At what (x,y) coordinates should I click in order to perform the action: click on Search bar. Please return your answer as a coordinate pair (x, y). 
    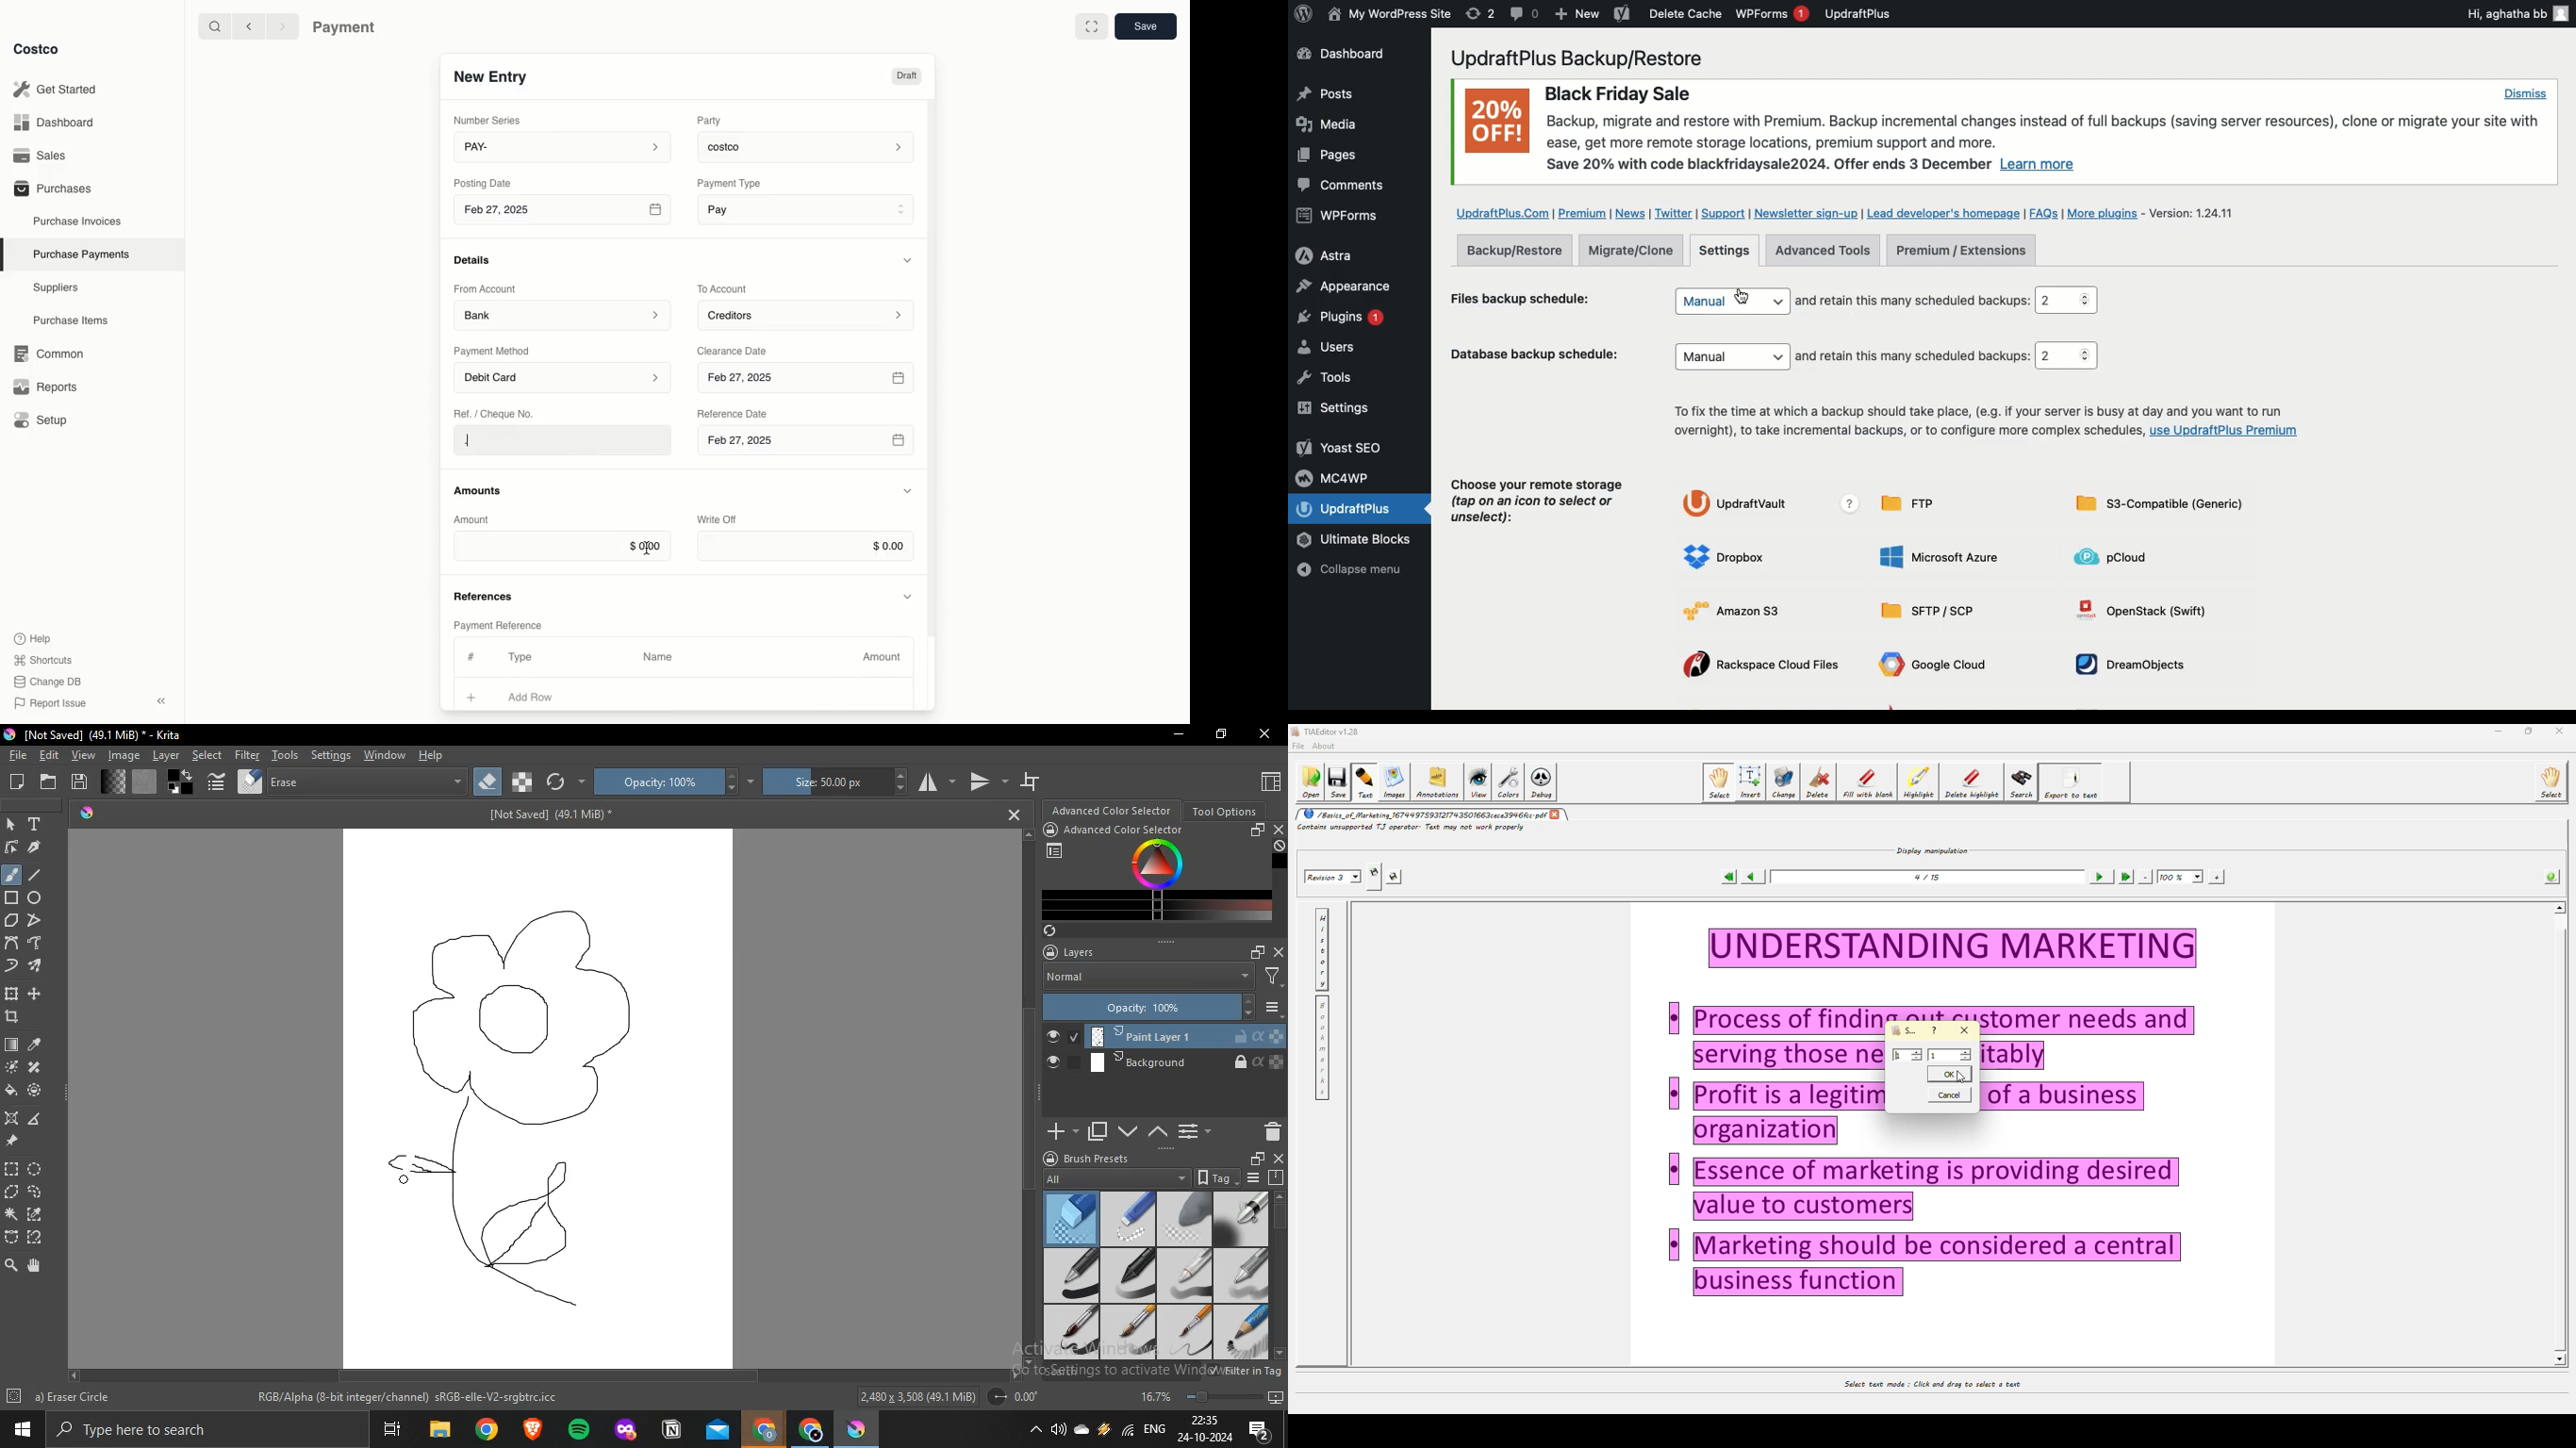
    Looking at the image, I should click on (209, 1430).